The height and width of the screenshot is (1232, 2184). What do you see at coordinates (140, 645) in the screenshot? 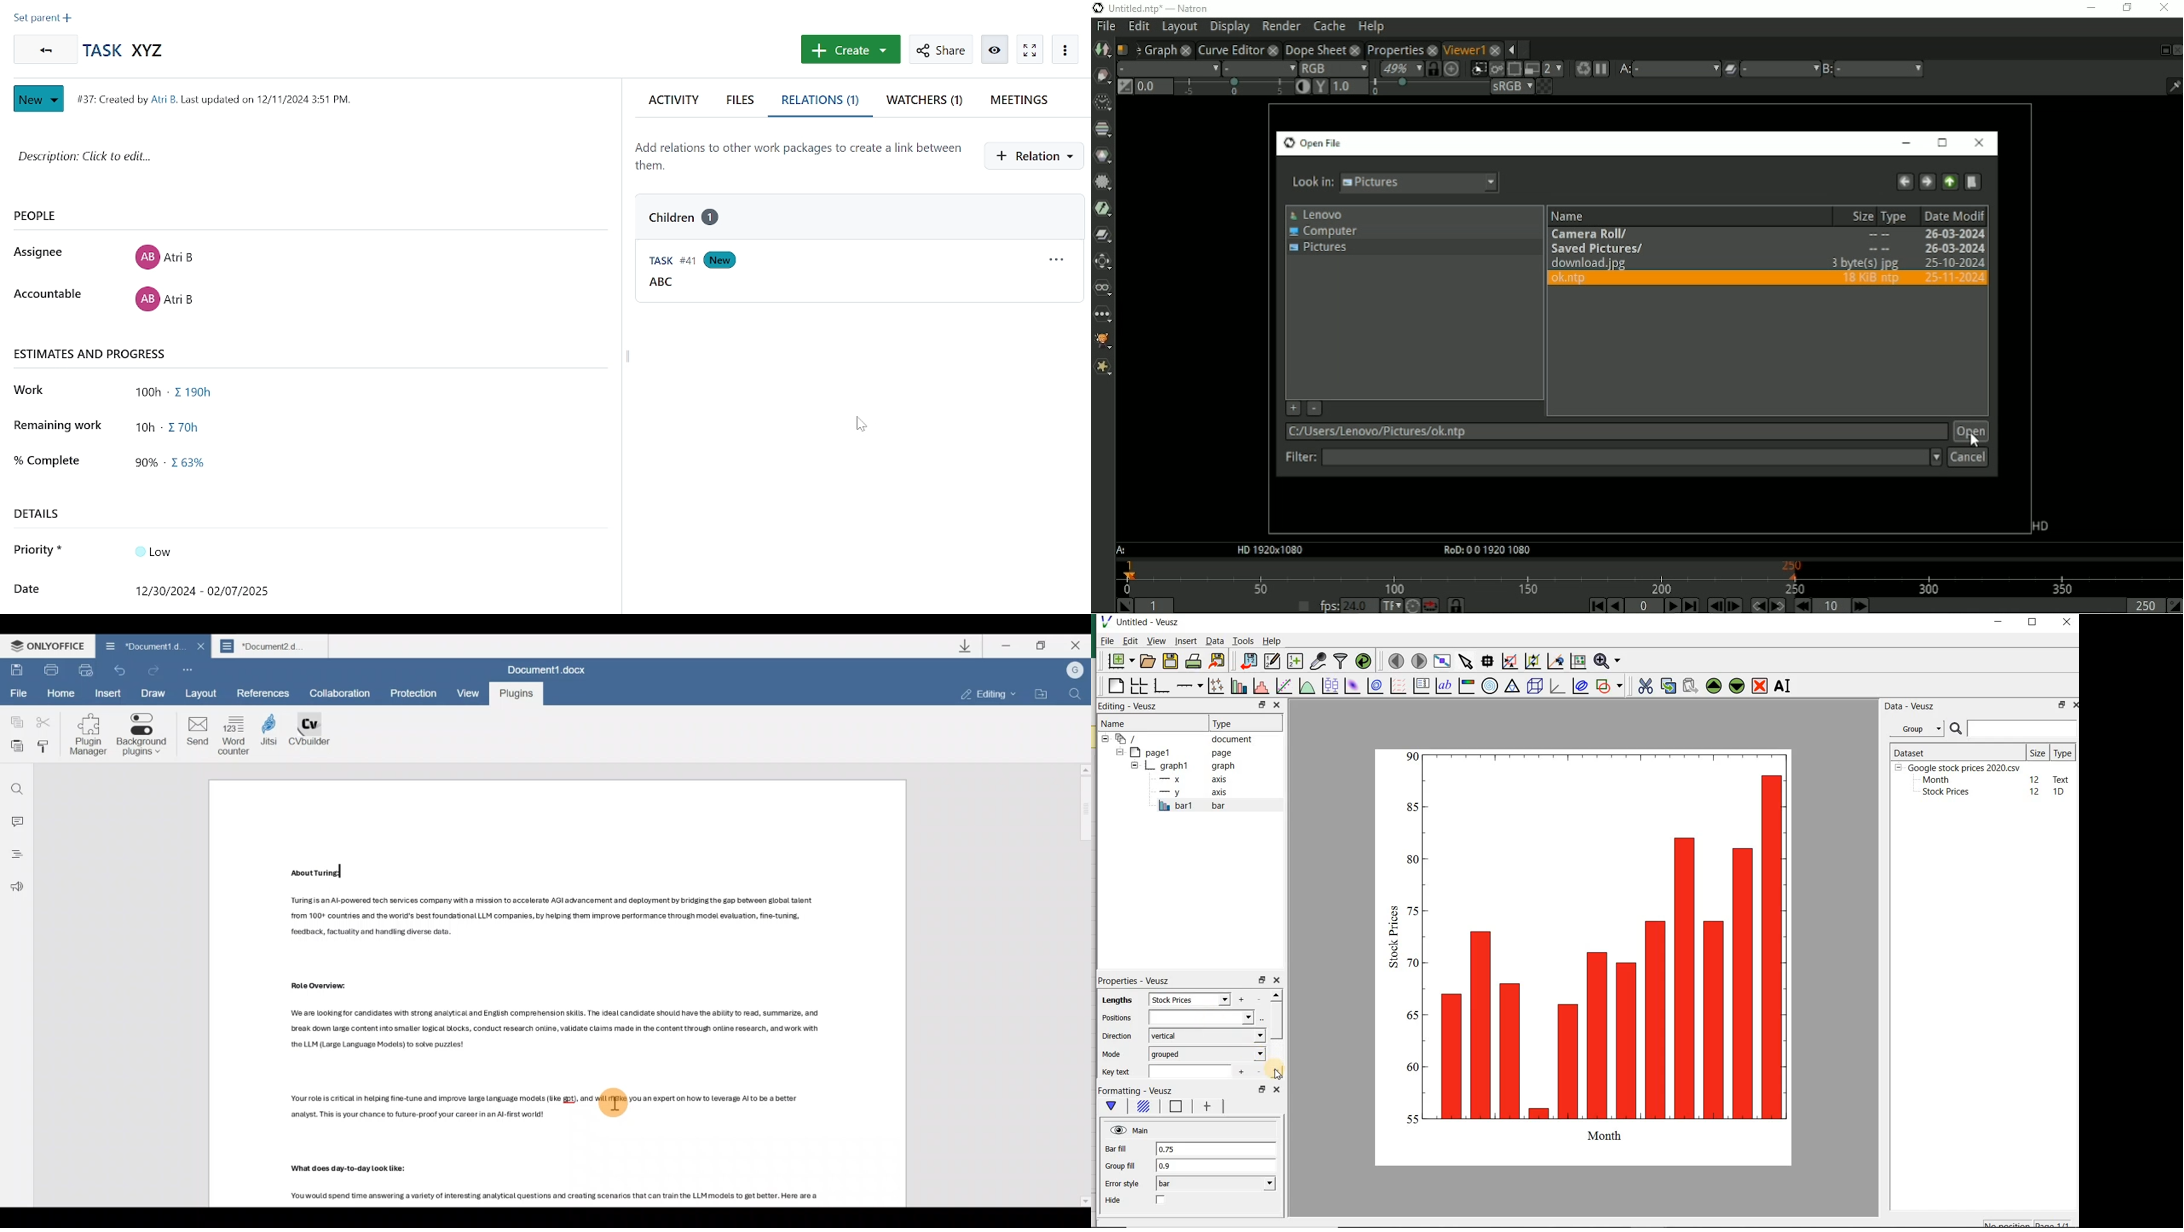
I see `Document1 d.` at bounding box center [140, 645].